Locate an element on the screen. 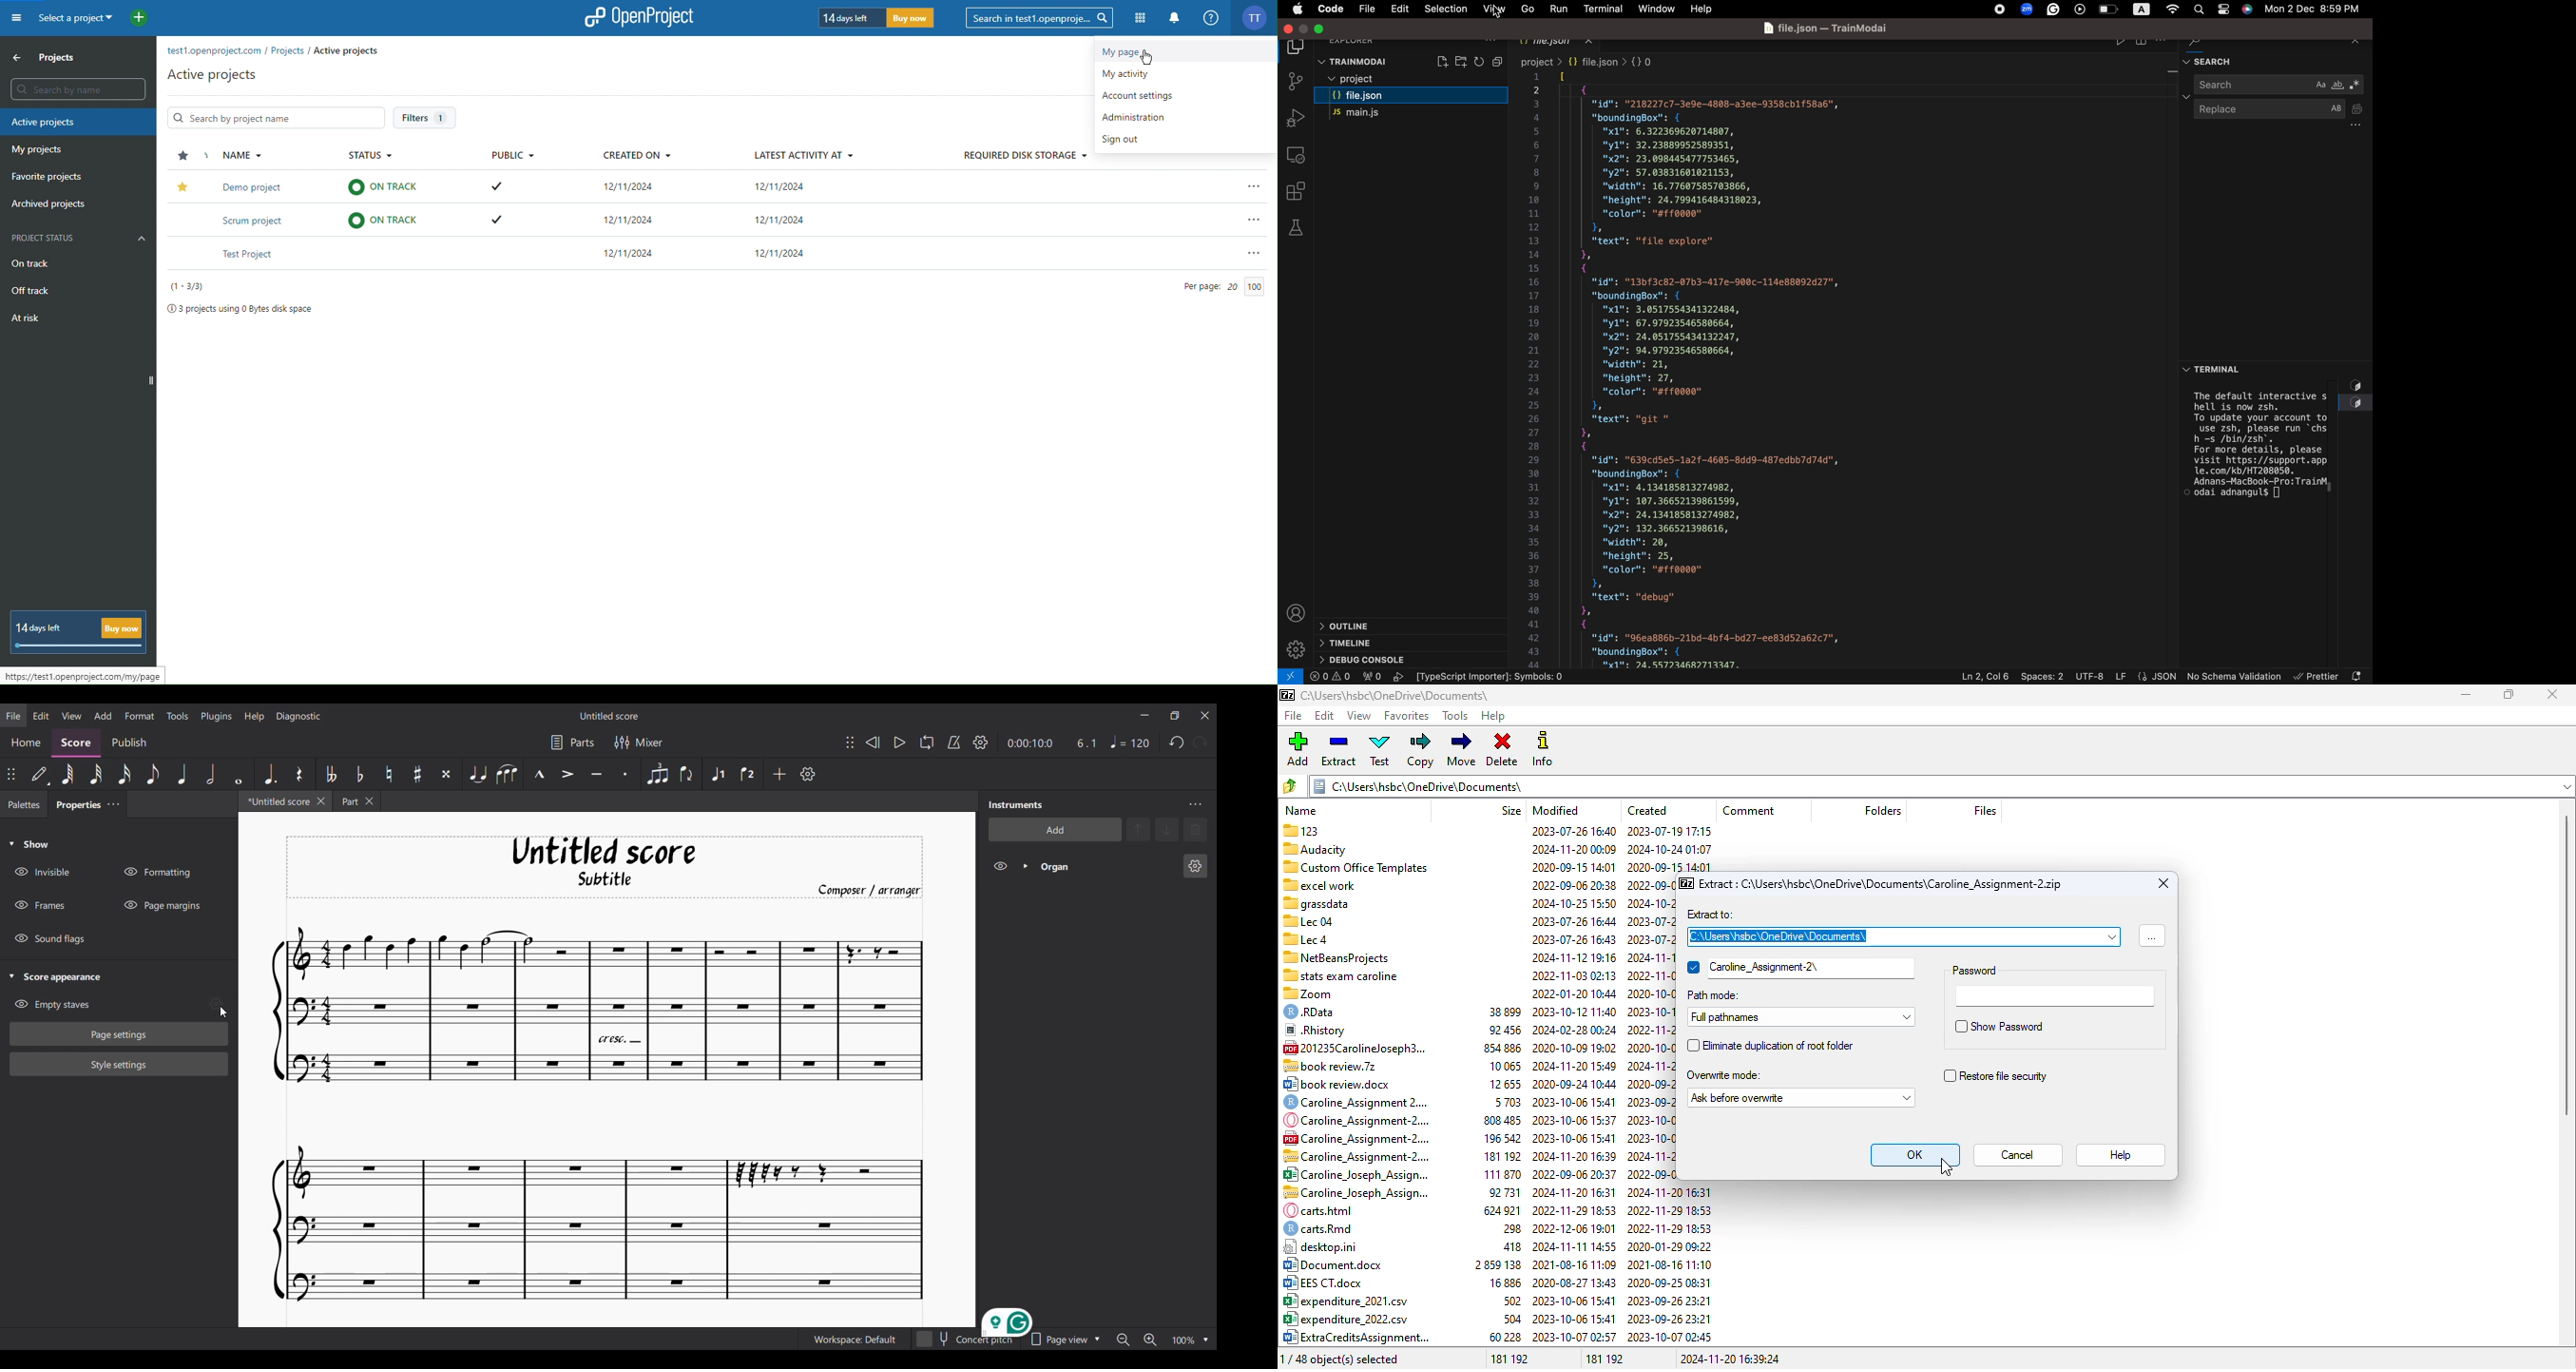 The image size is (2576, 1372). Cursor is located at coordinates (1150, 60).